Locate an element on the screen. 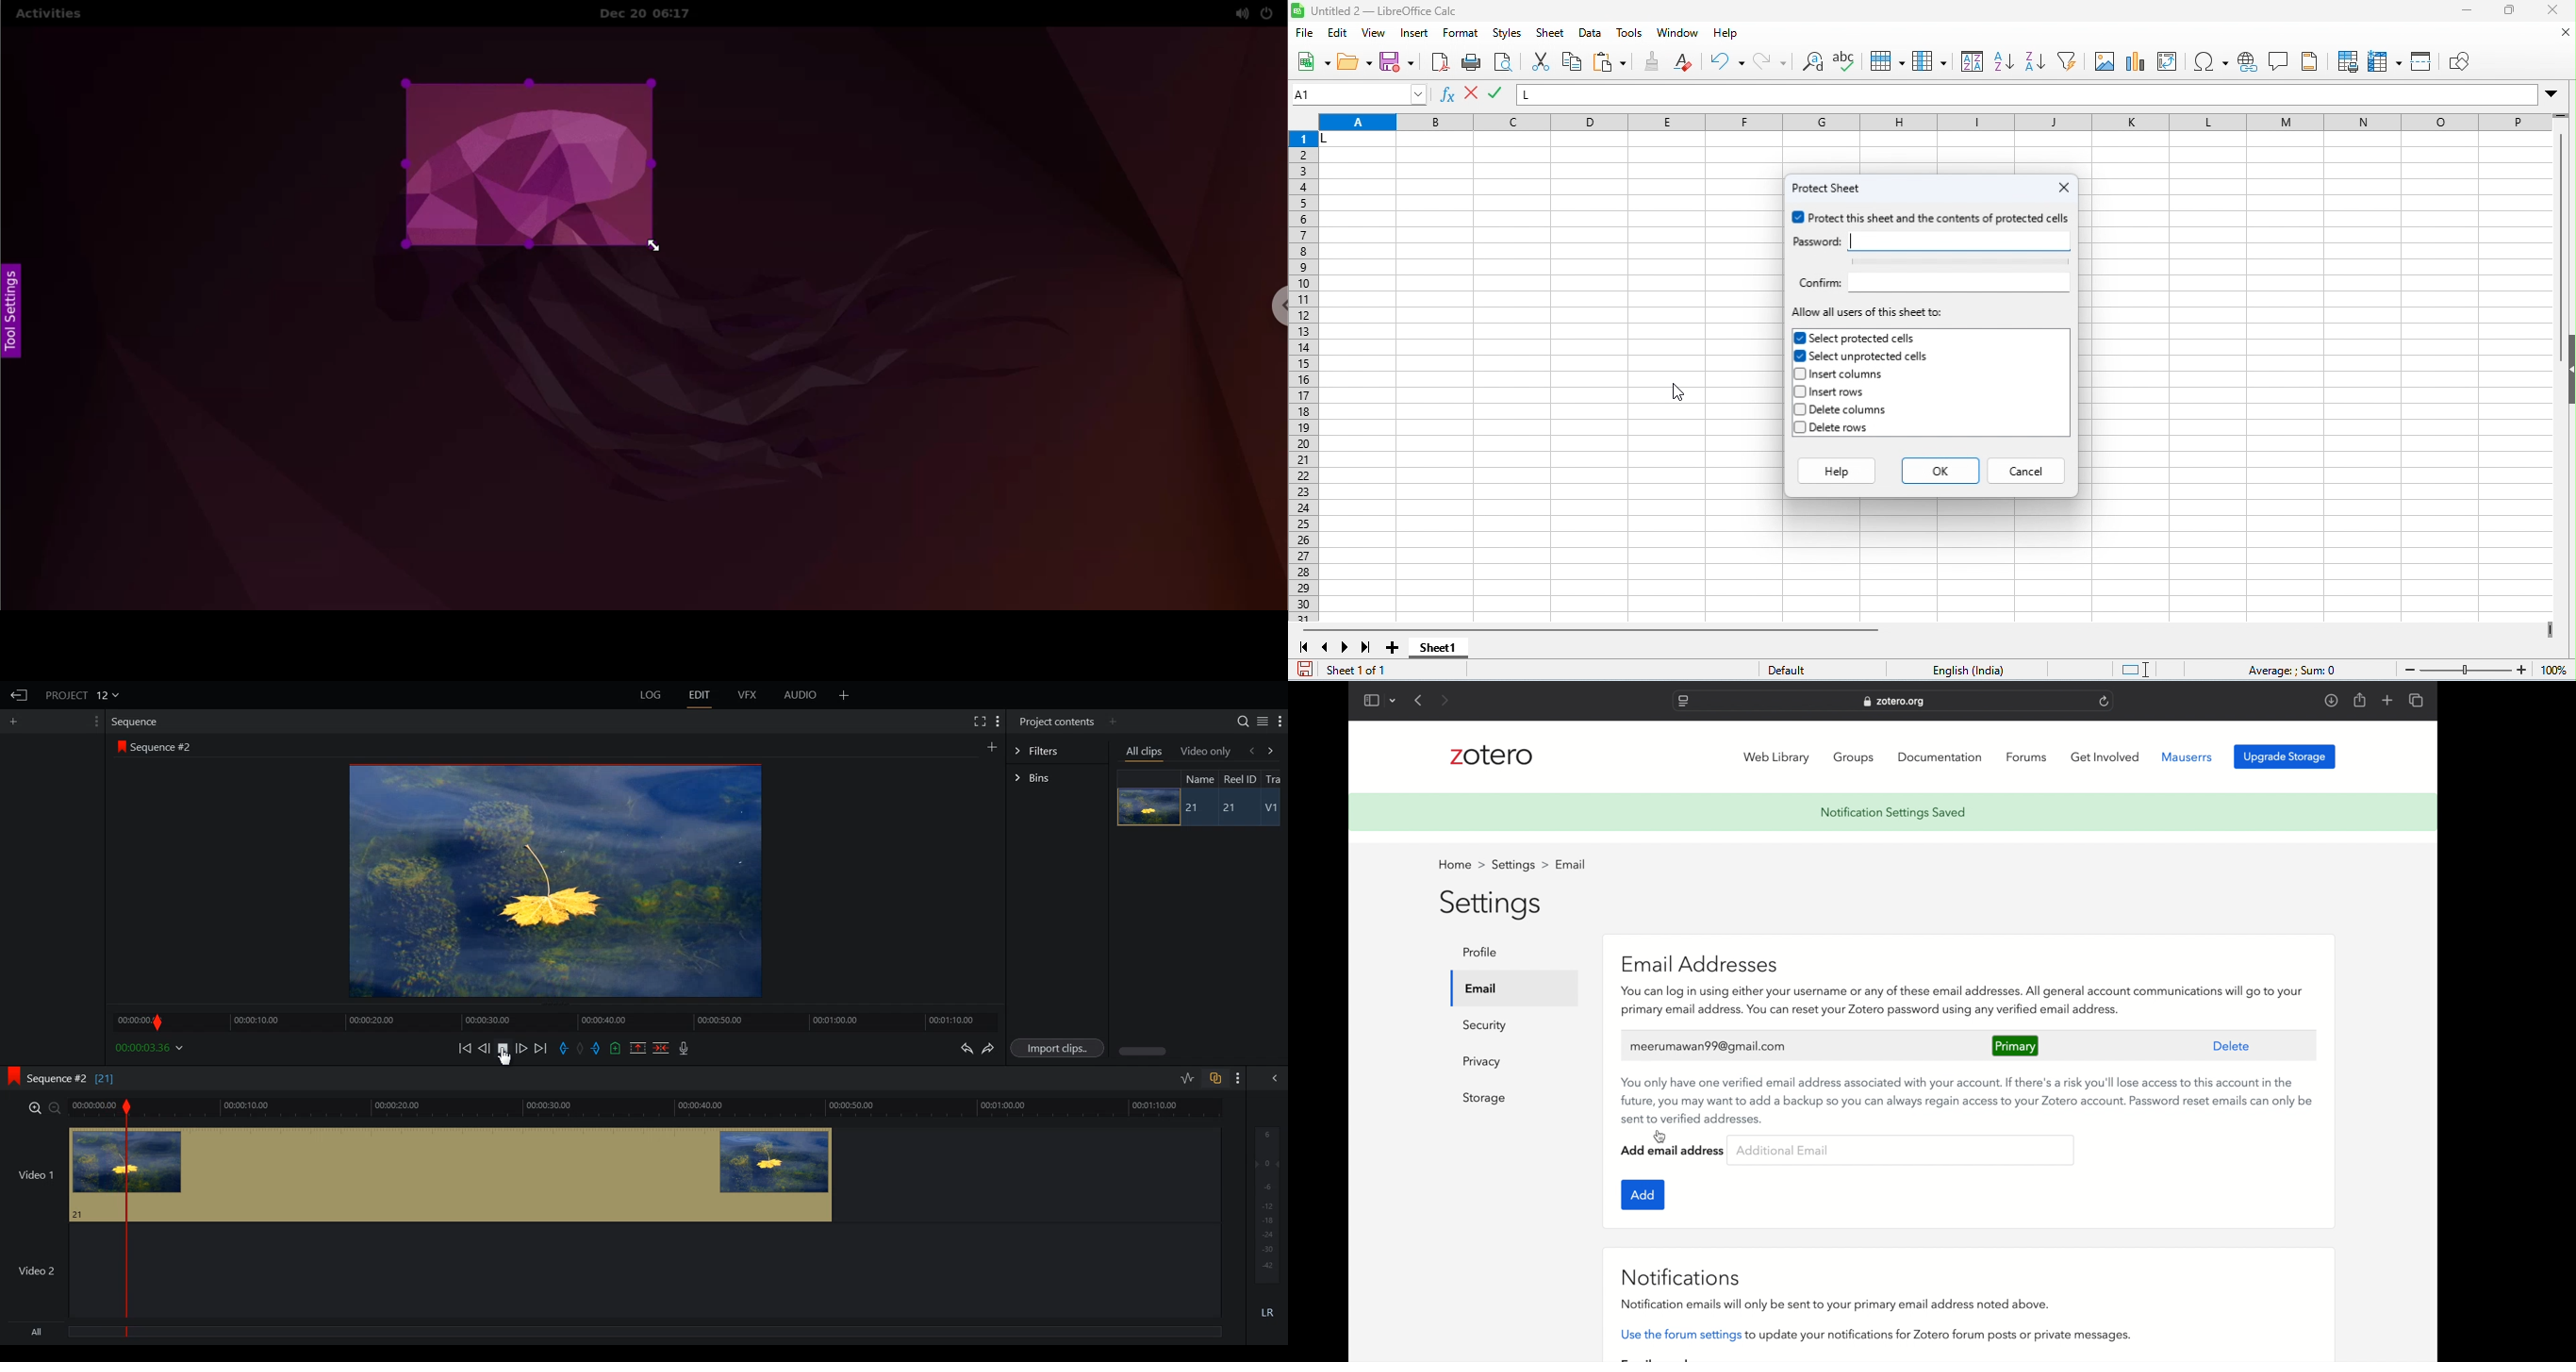 This screenshot has width=2576, height=1372. delete columns is located at coordinates (1843, 410).